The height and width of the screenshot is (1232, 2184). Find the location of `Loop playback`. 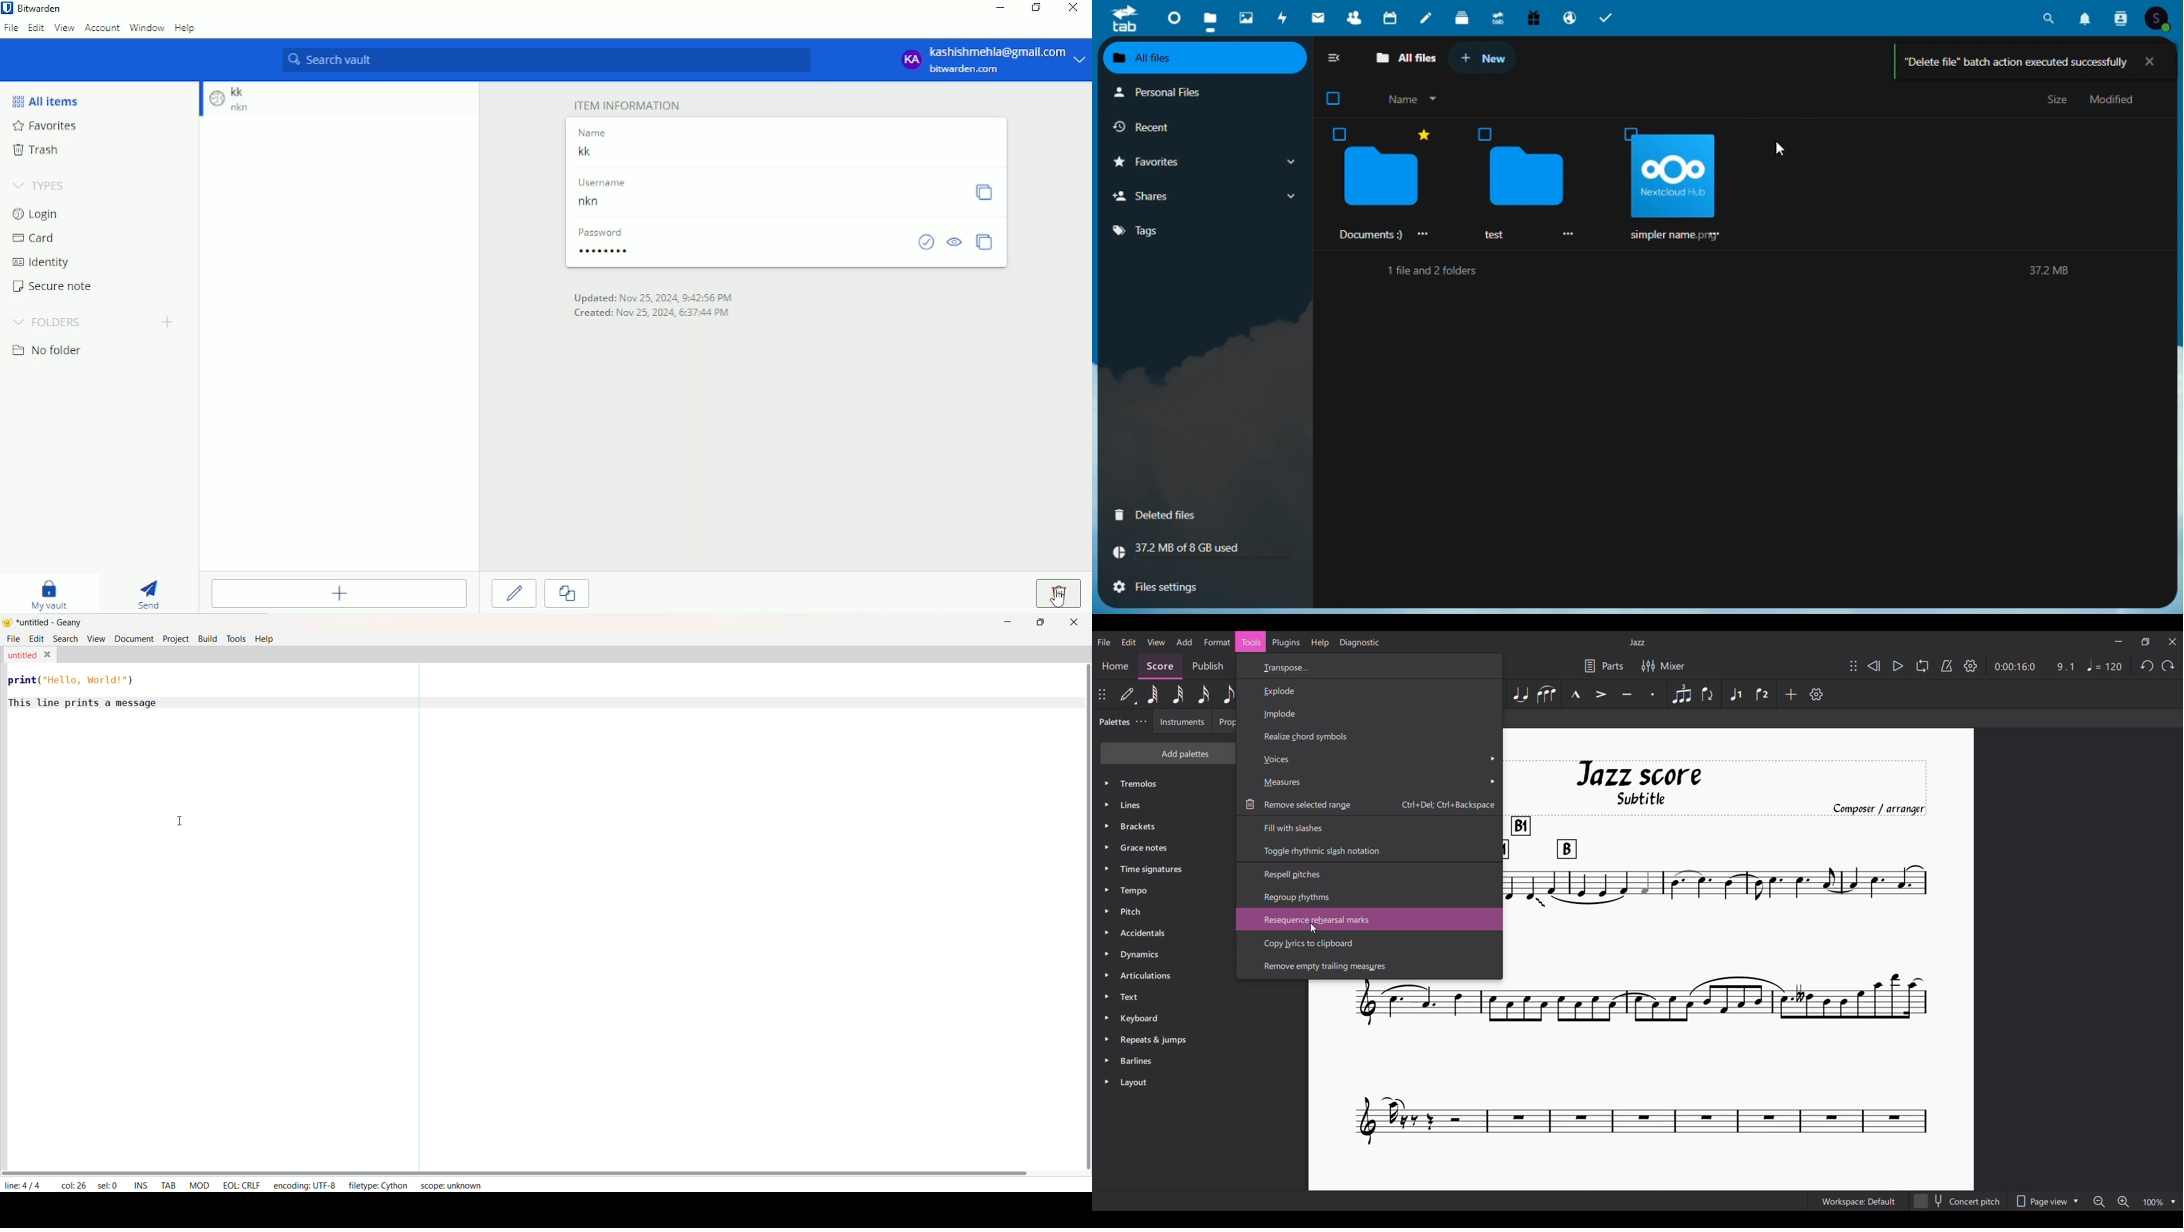

Loop playback is located at coordinates (1923, 666).